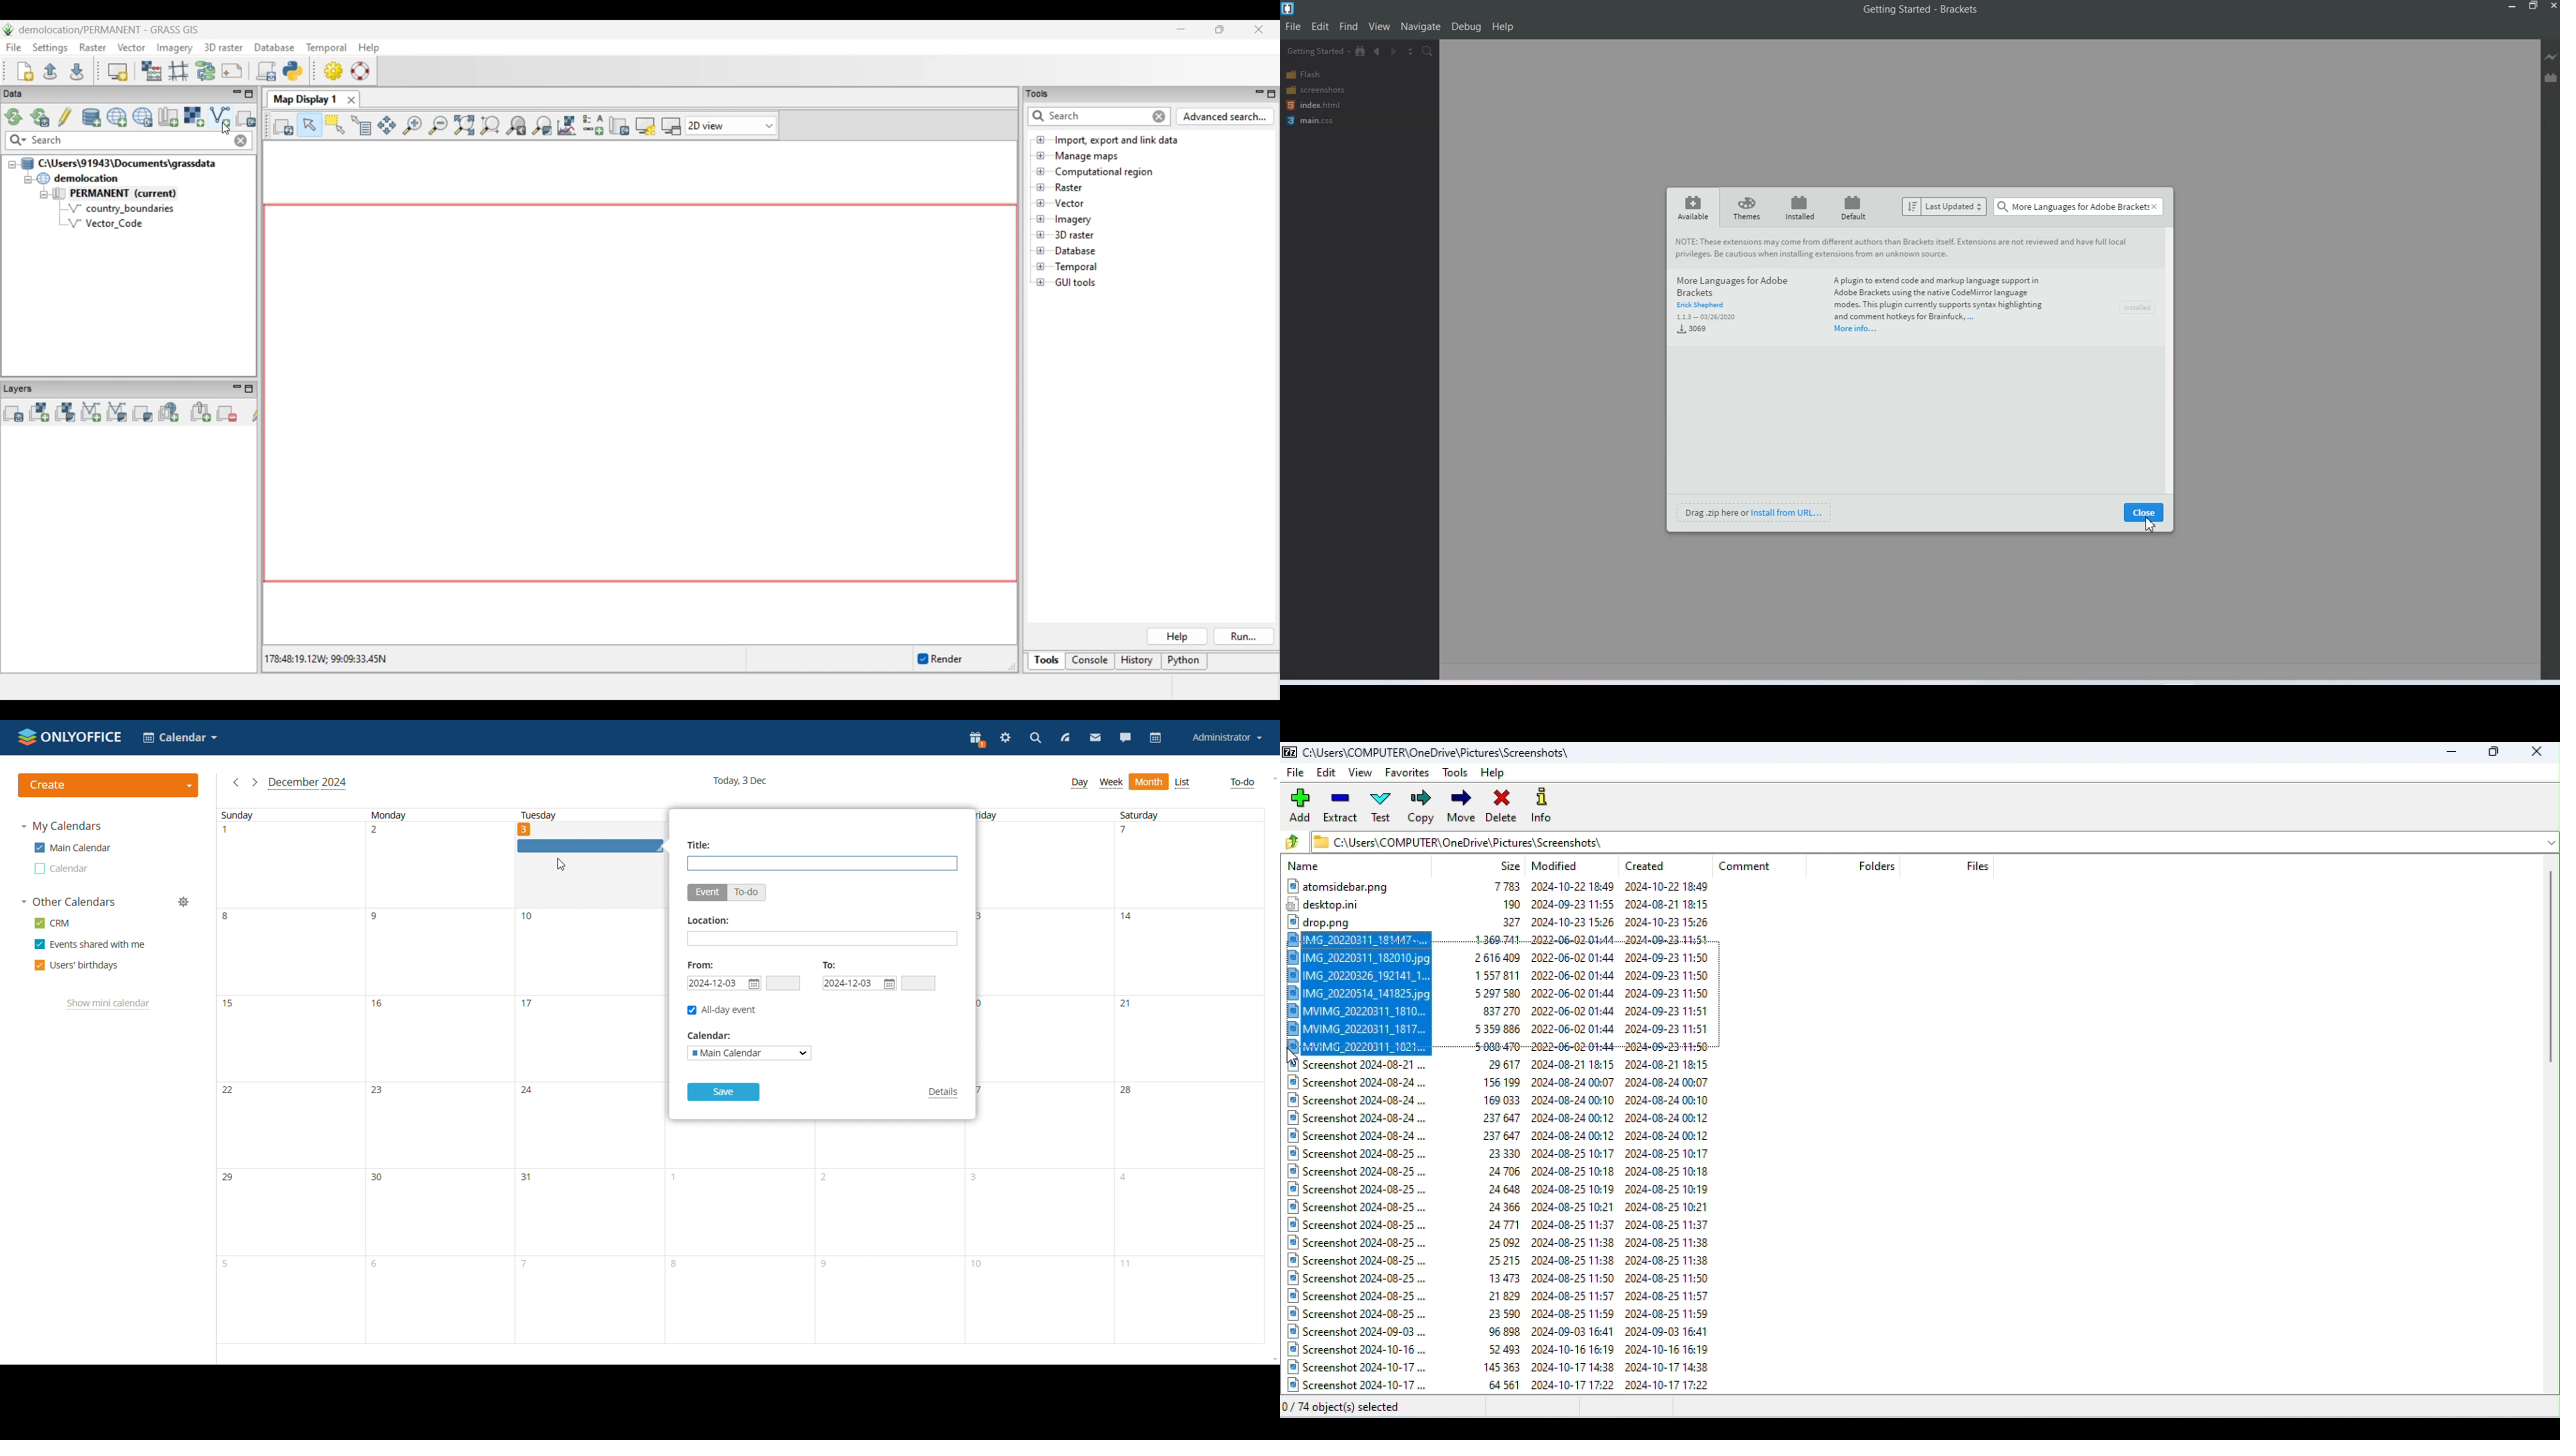  Describe the element at coordinates (68, 901) in the screenshot. I see `other calendars` at that location.